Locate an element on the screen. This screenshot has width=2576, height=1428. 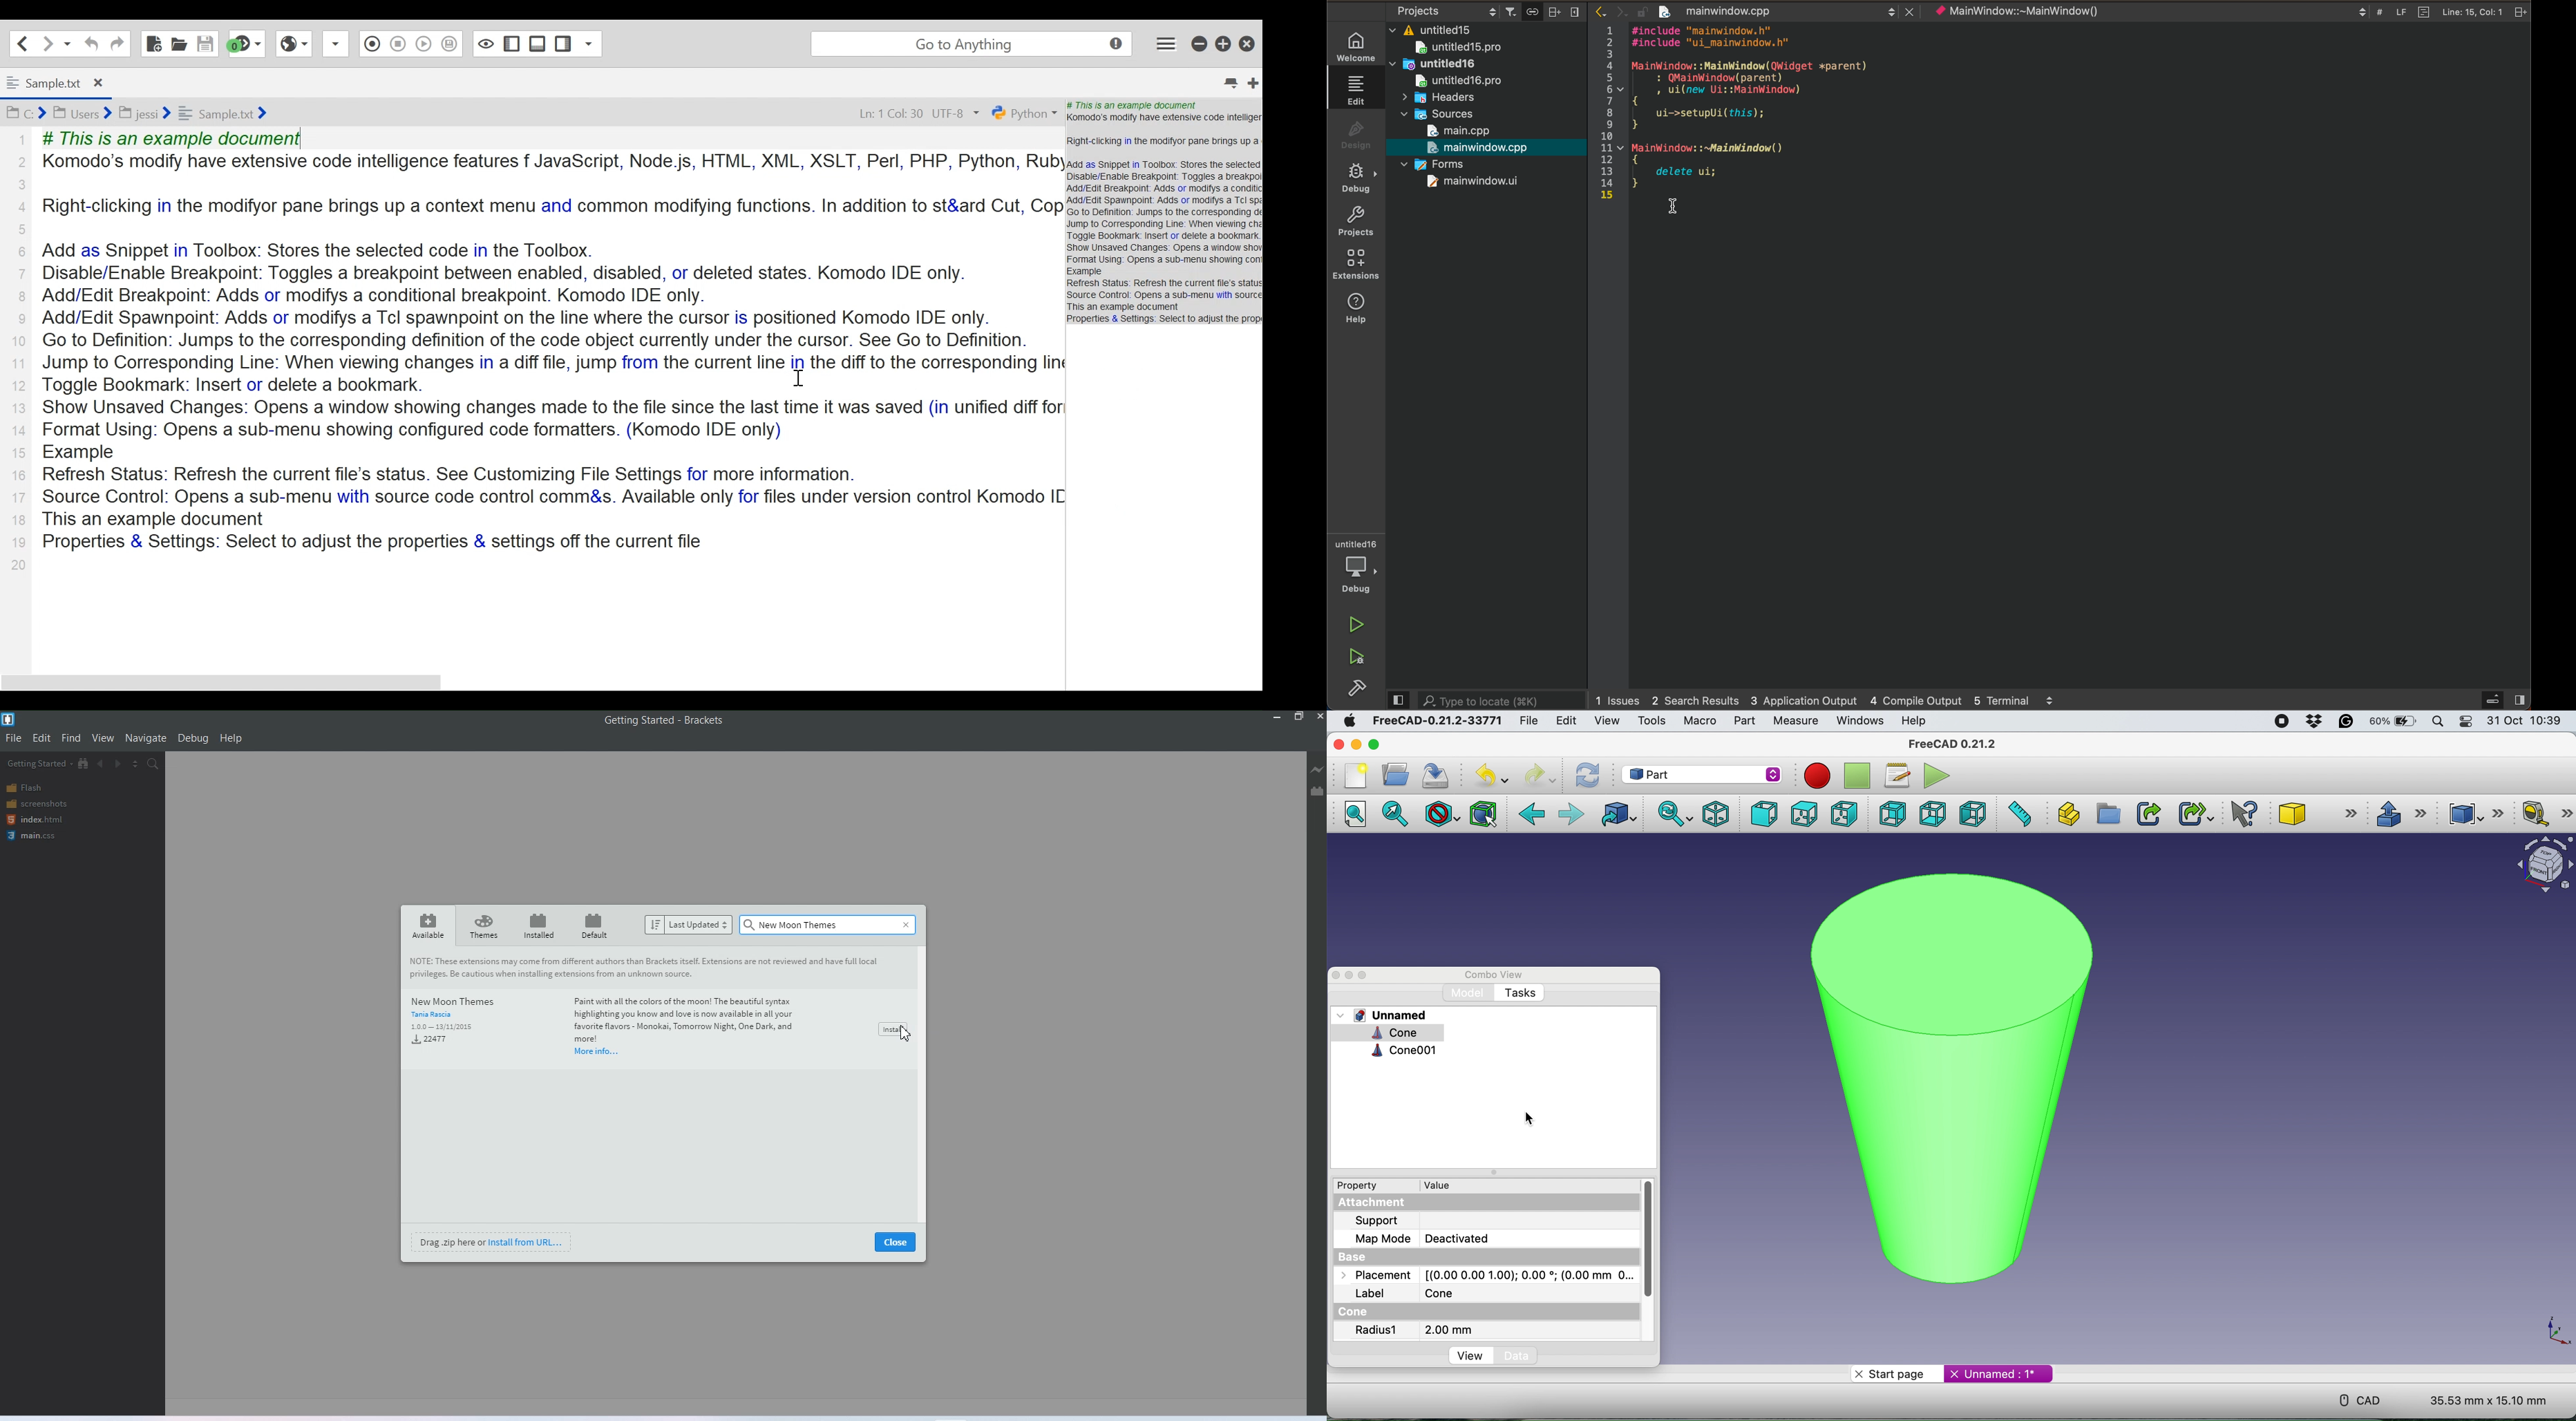
front is located at coordinates (1762, 815).